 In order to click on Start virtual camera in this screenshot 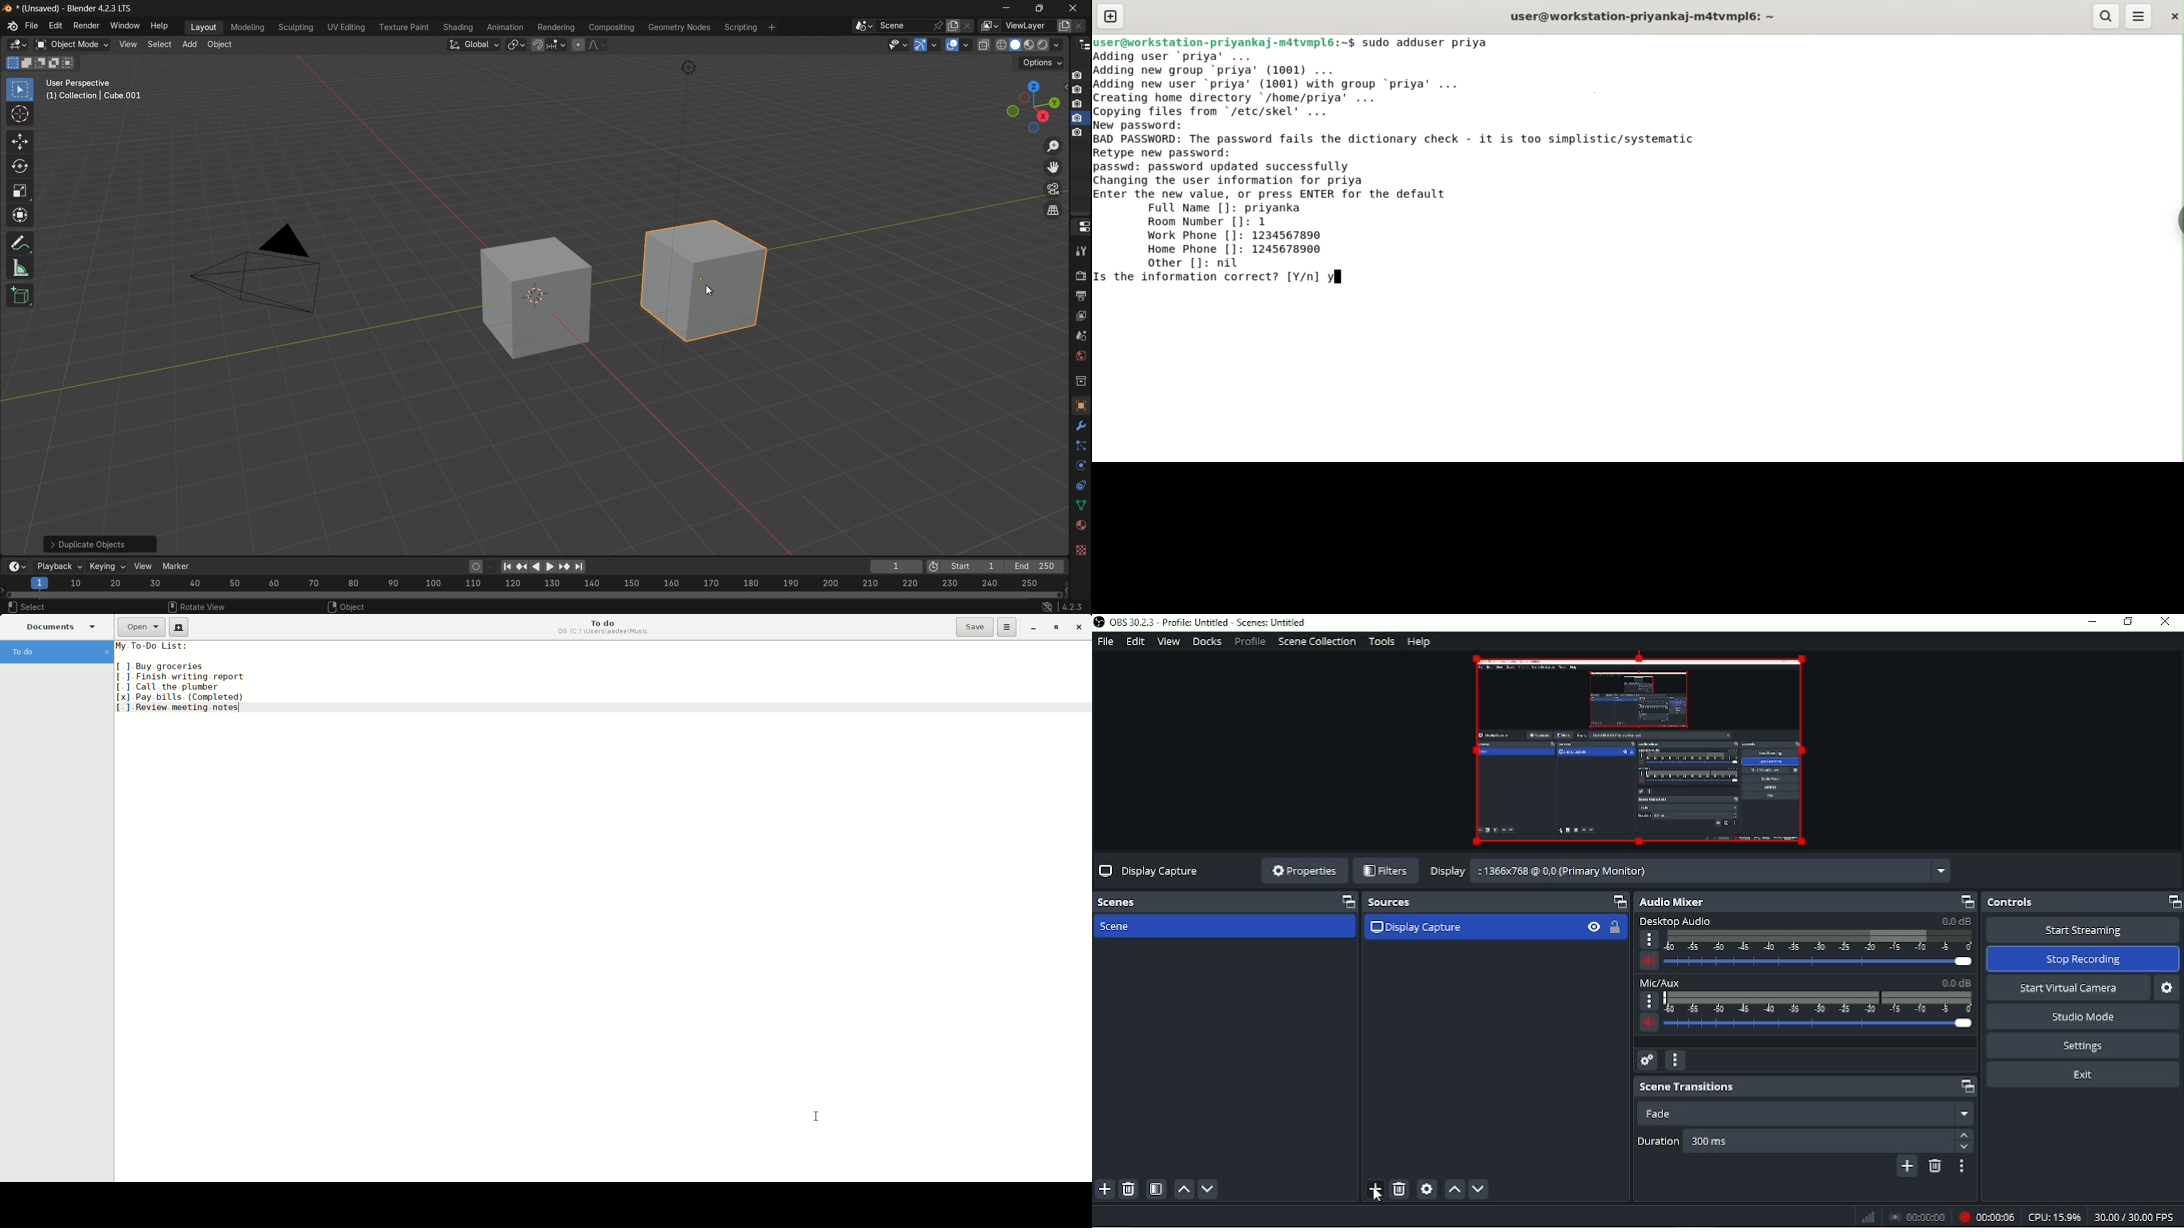, I will do `click(2068, 989)`.